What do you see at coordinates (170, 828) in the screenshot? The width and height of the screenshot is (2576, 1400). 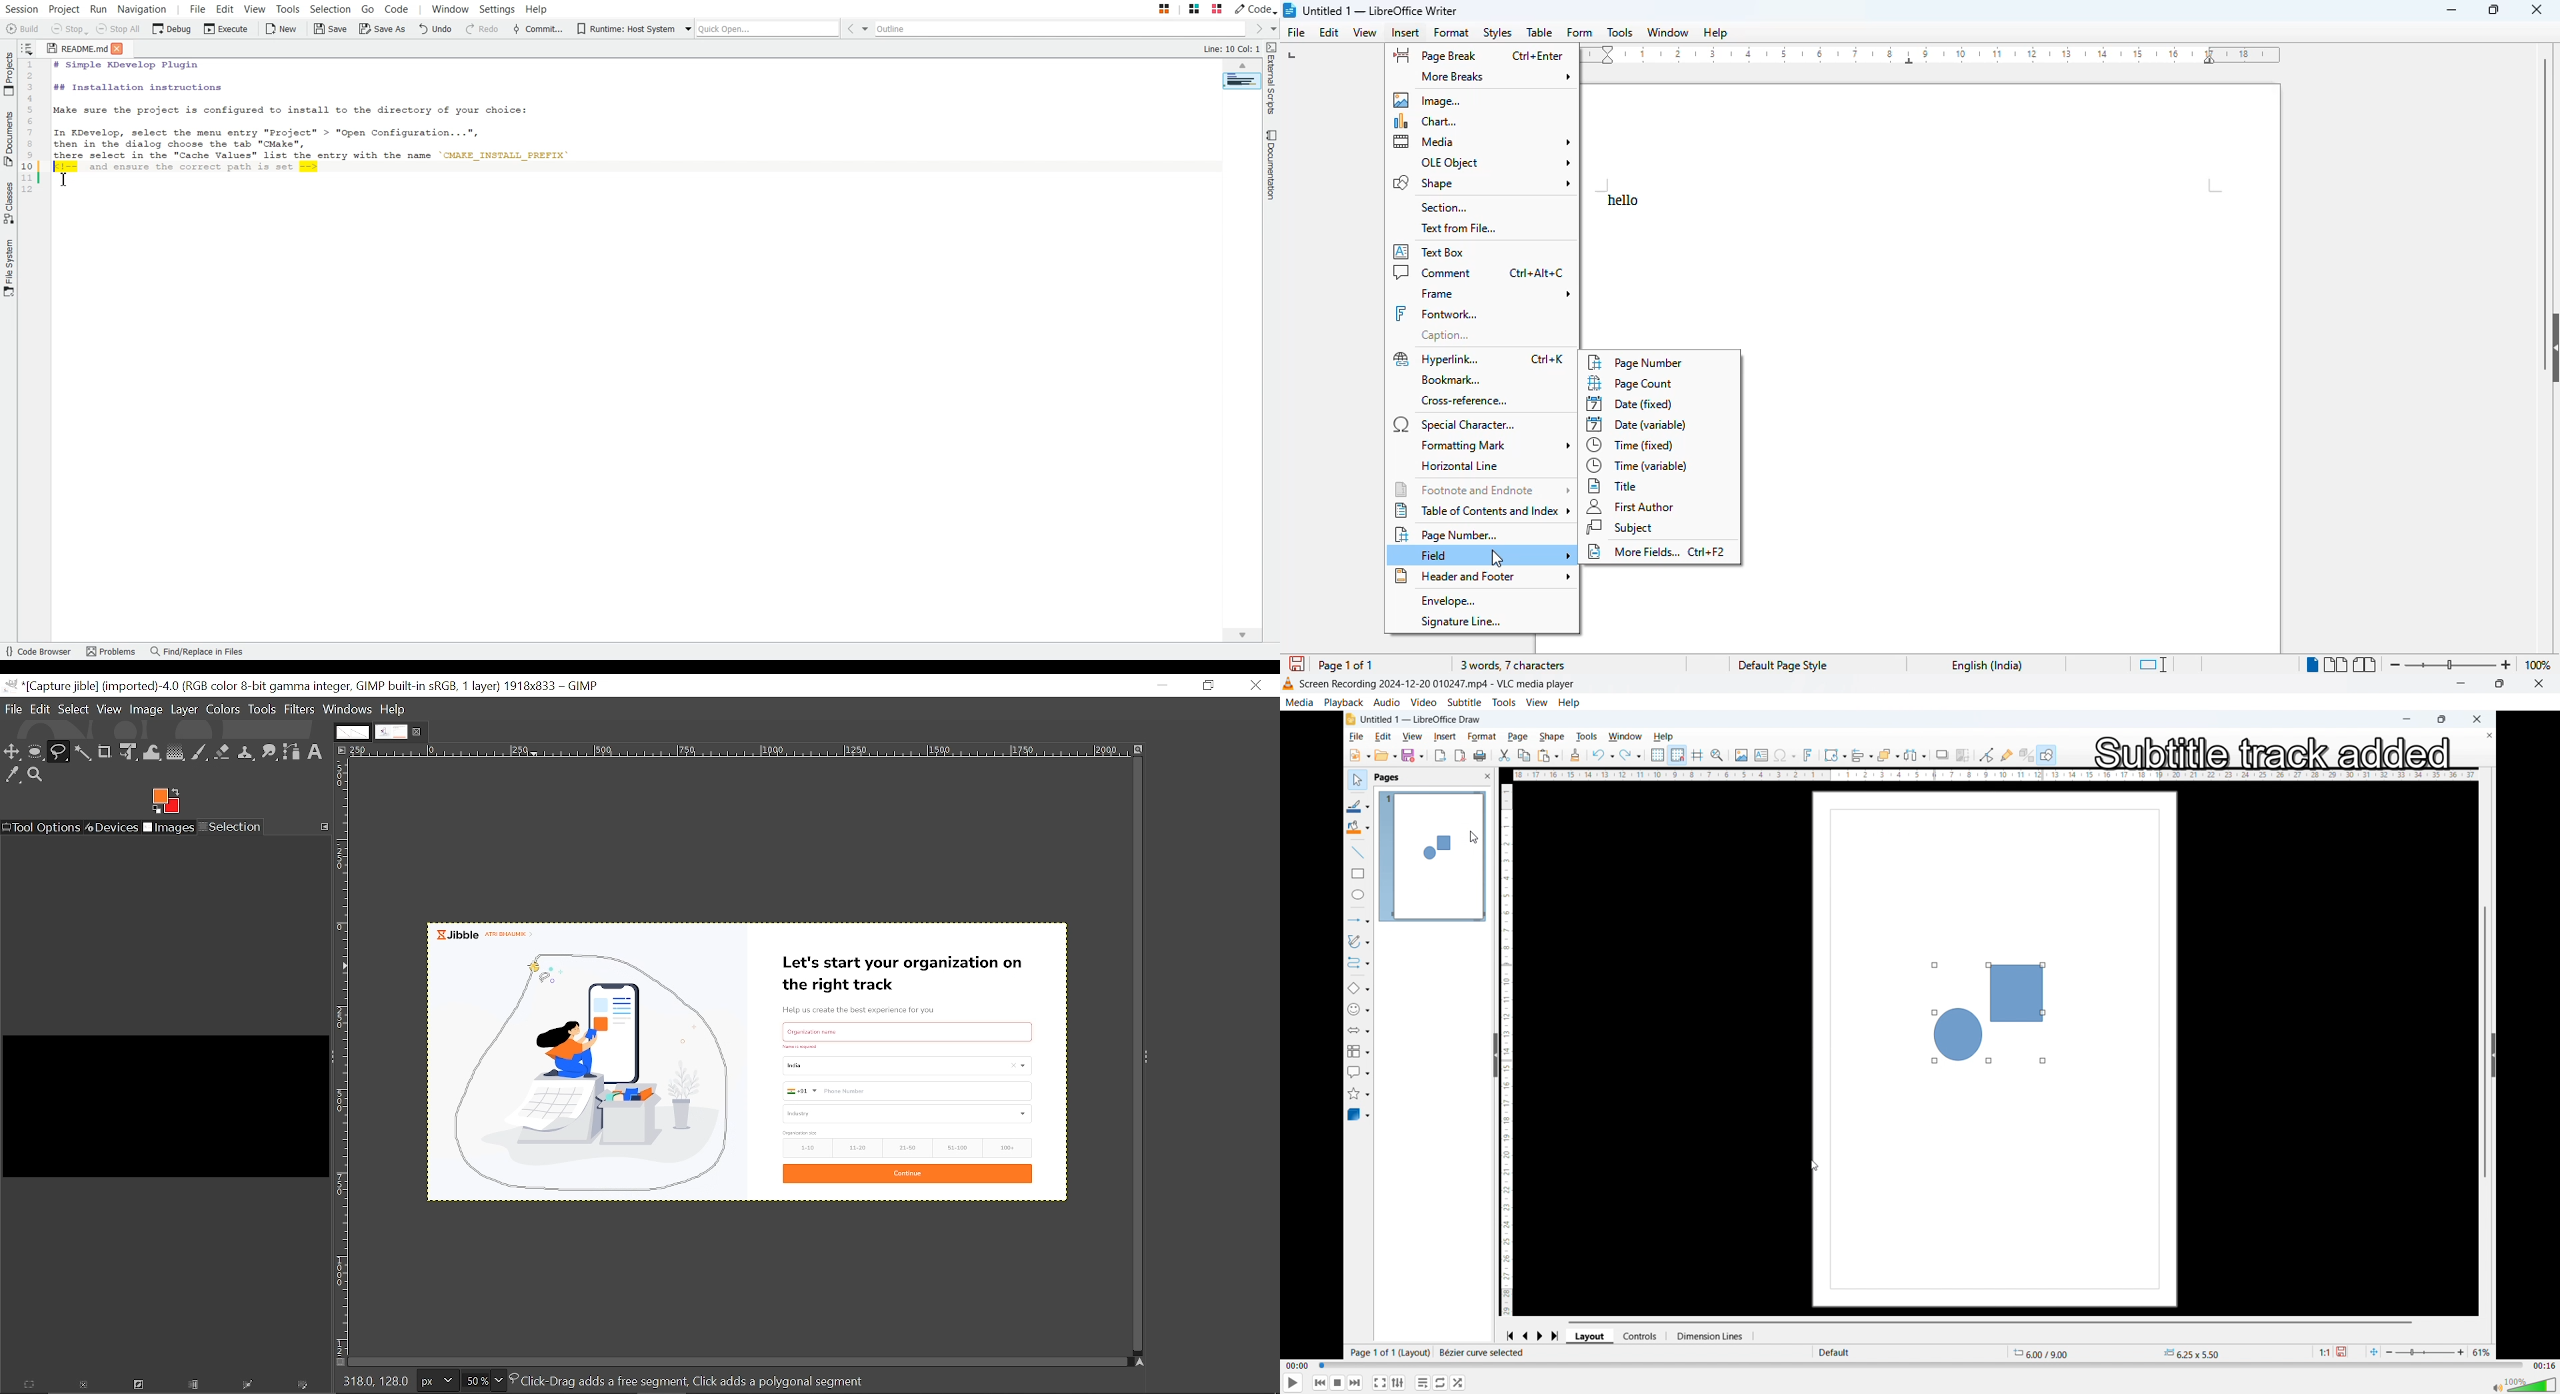 I see `Images` at bounding box center [170, 828].